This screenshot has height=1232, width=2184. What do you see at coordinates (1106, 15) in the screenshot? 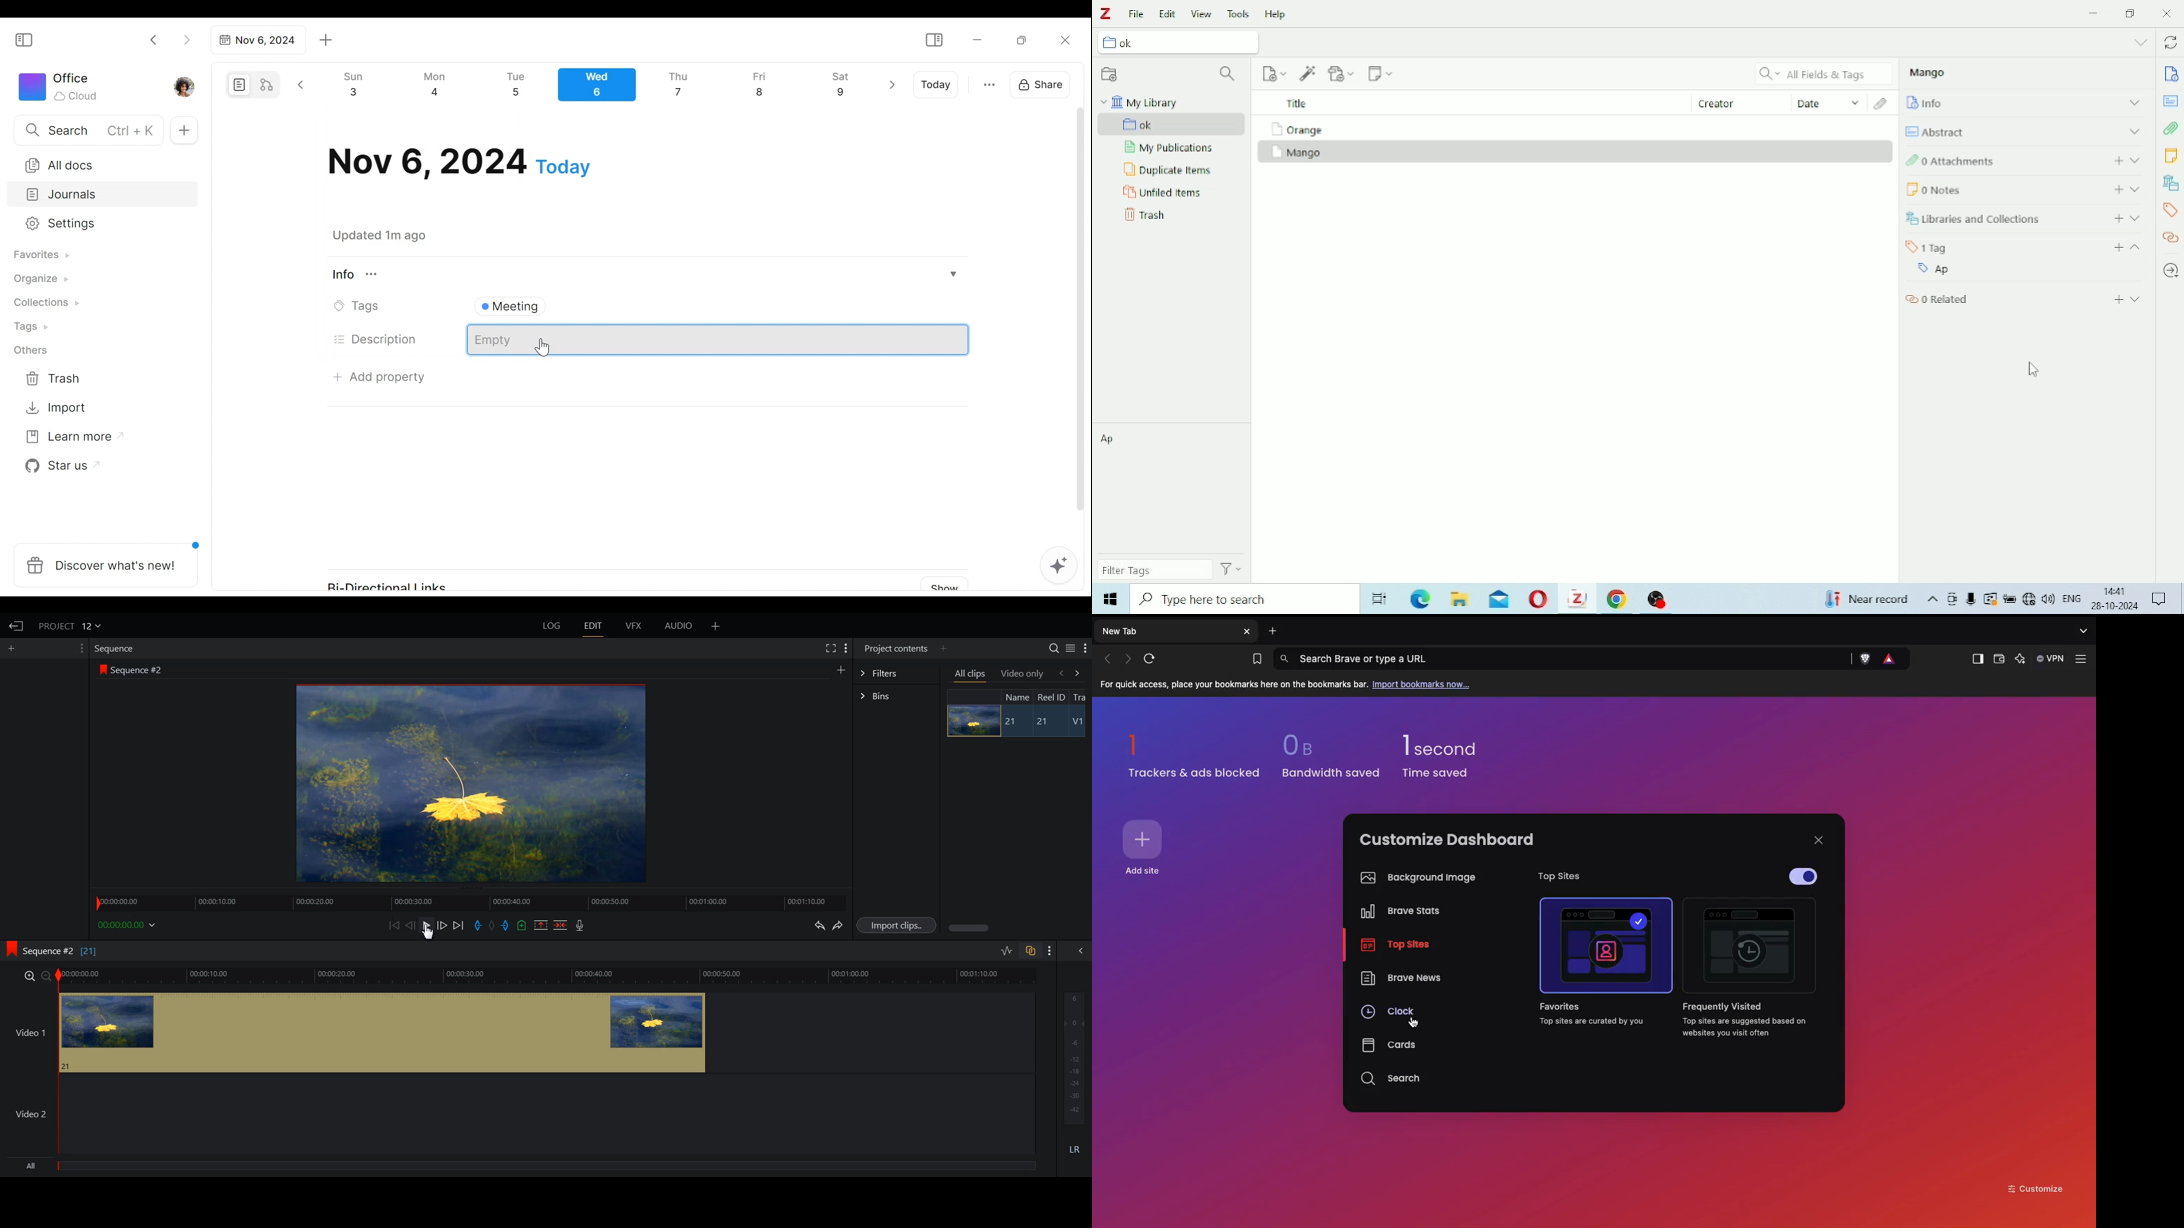
I see `Logo` at bounding box center [1106, 15].